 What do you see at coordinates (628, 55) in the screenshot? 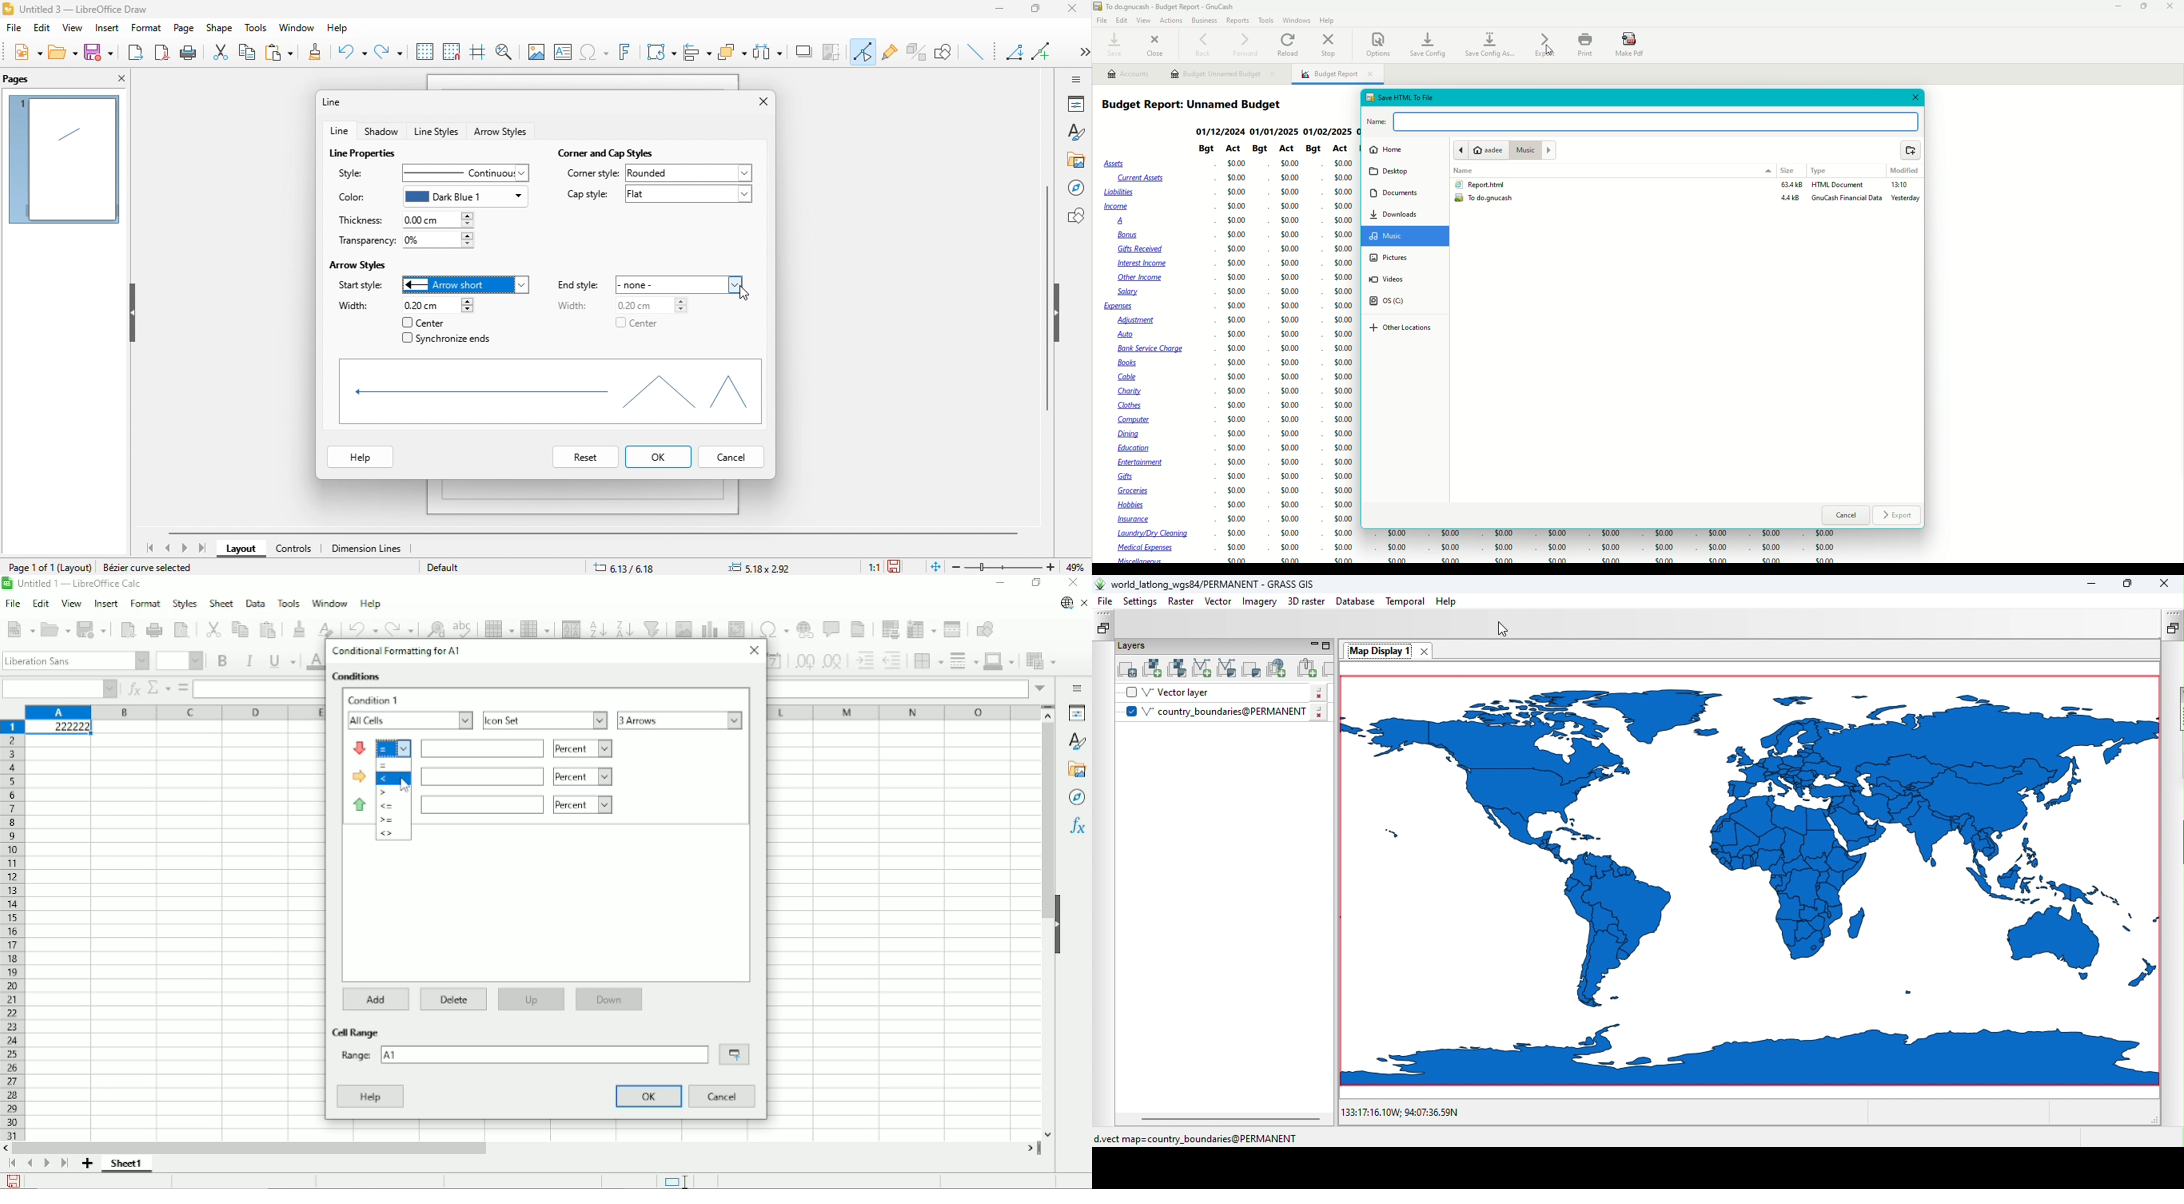
I see `font work text` at bounding box center [628, 55].